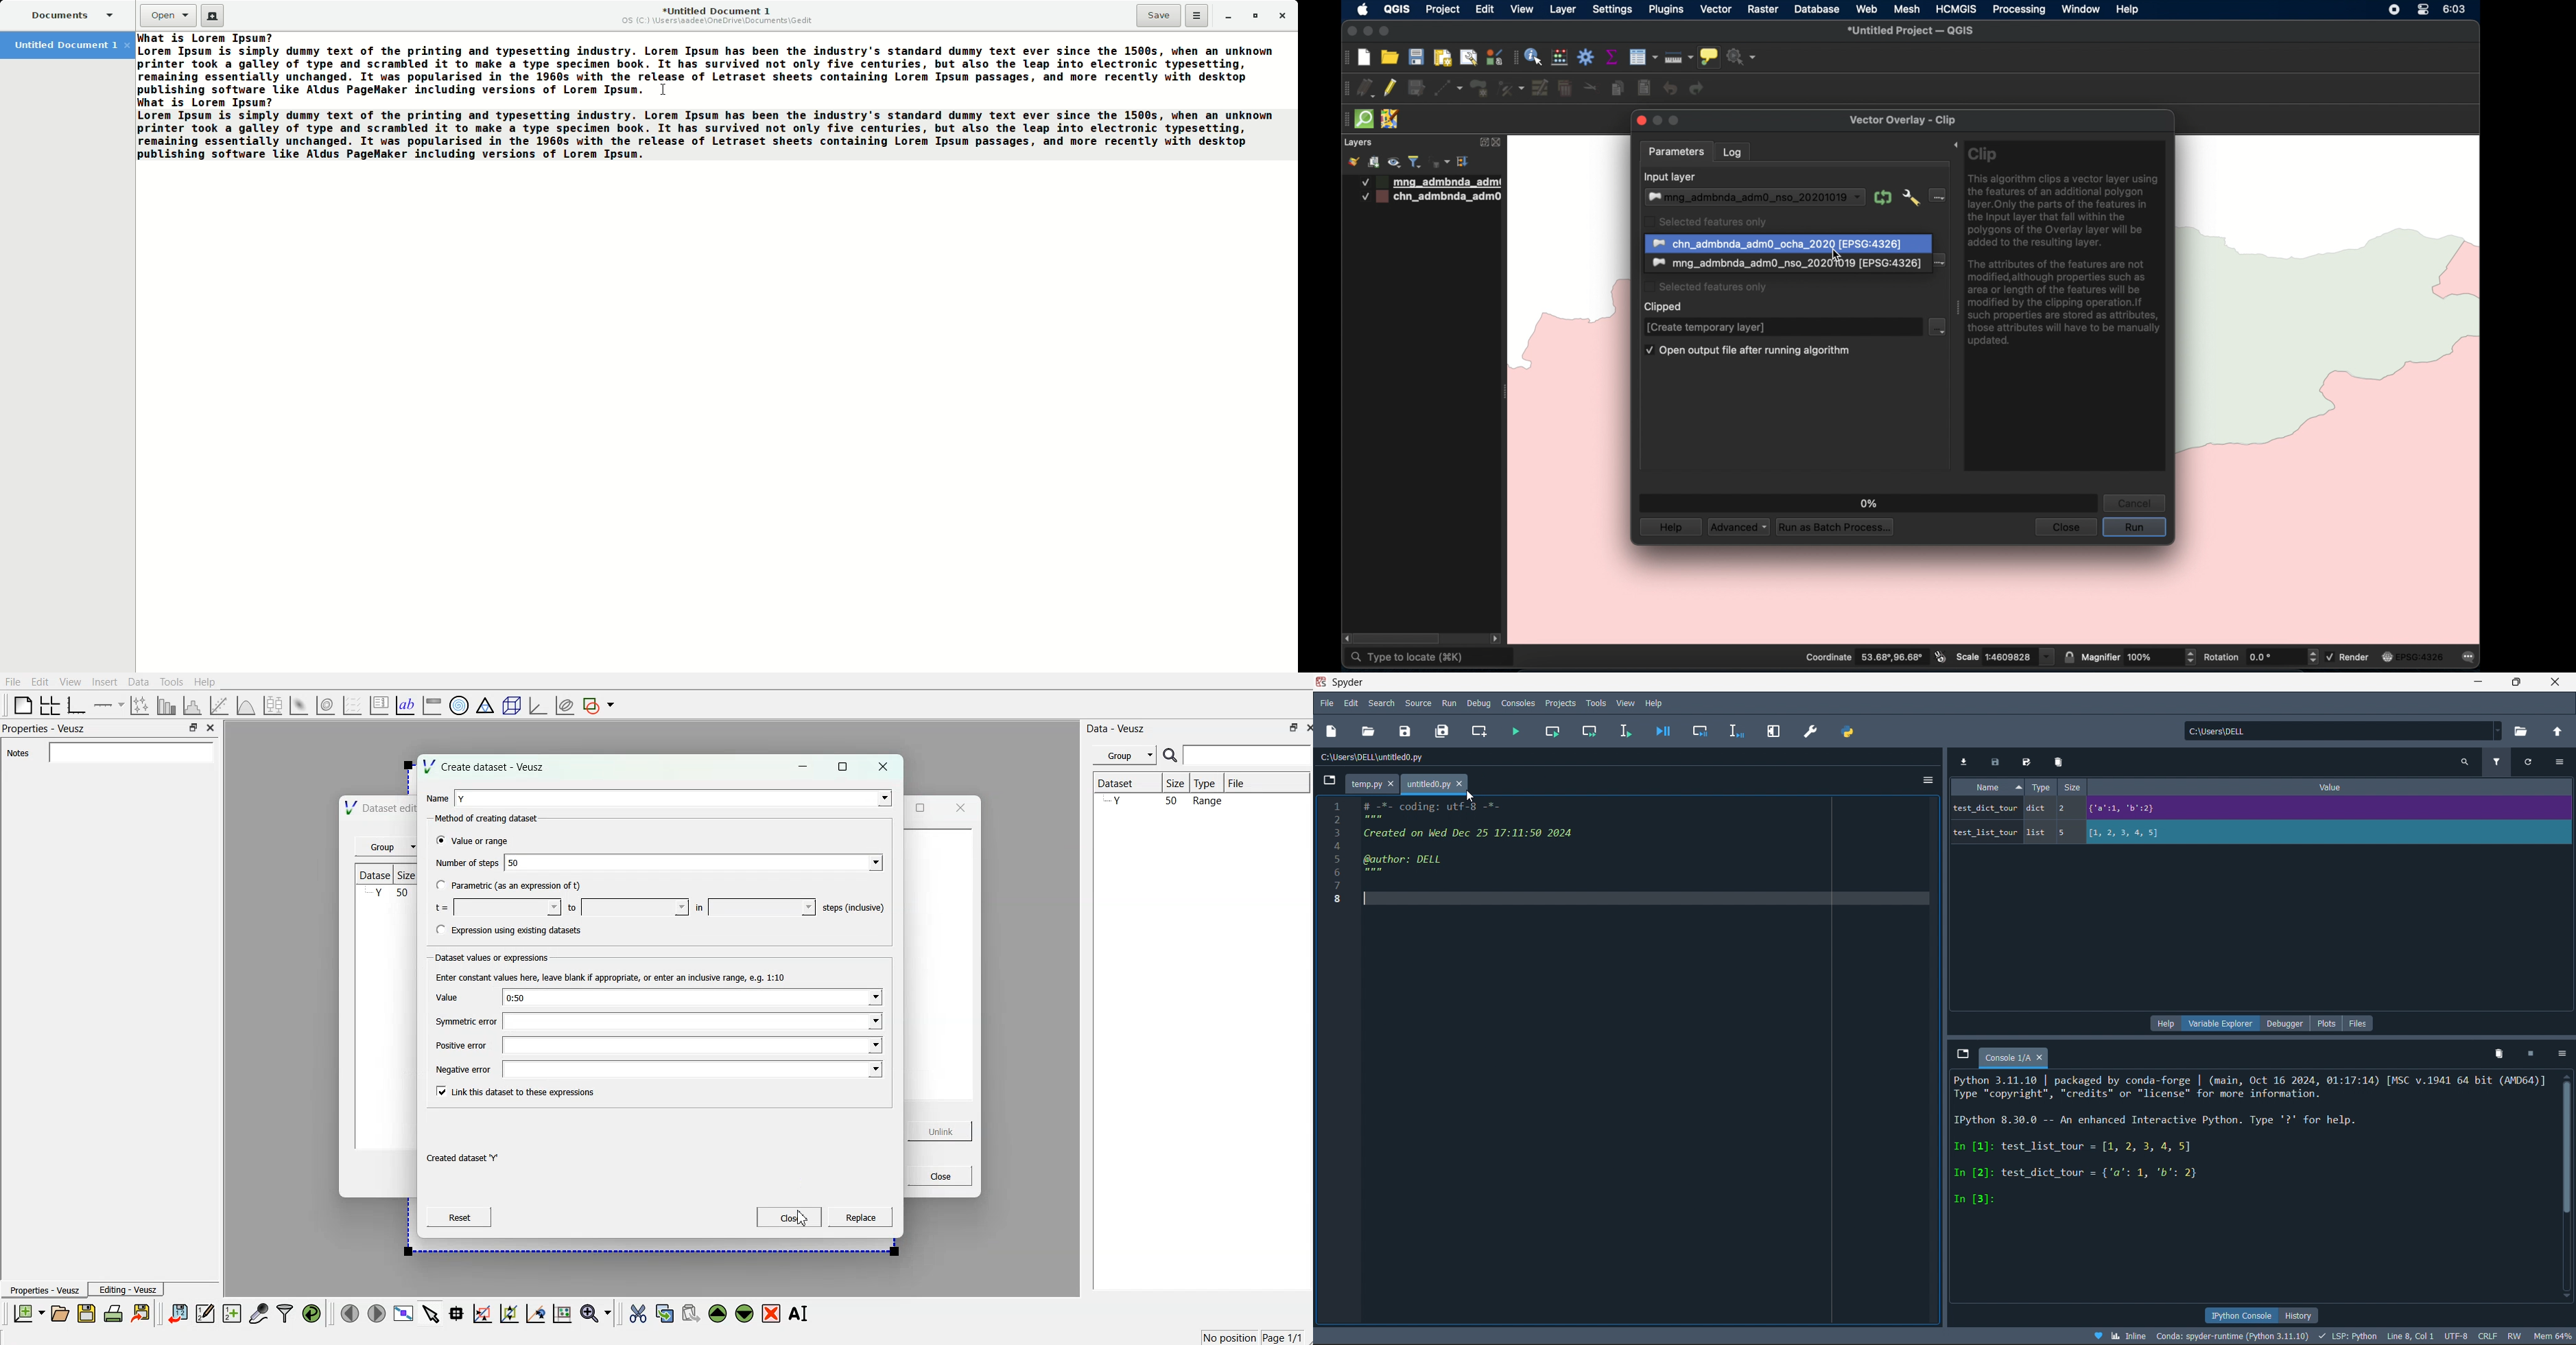  What do you see at coordinates (2026, 761) in the screenshot?
I see `save data as` at bounding box center [2026, 761].